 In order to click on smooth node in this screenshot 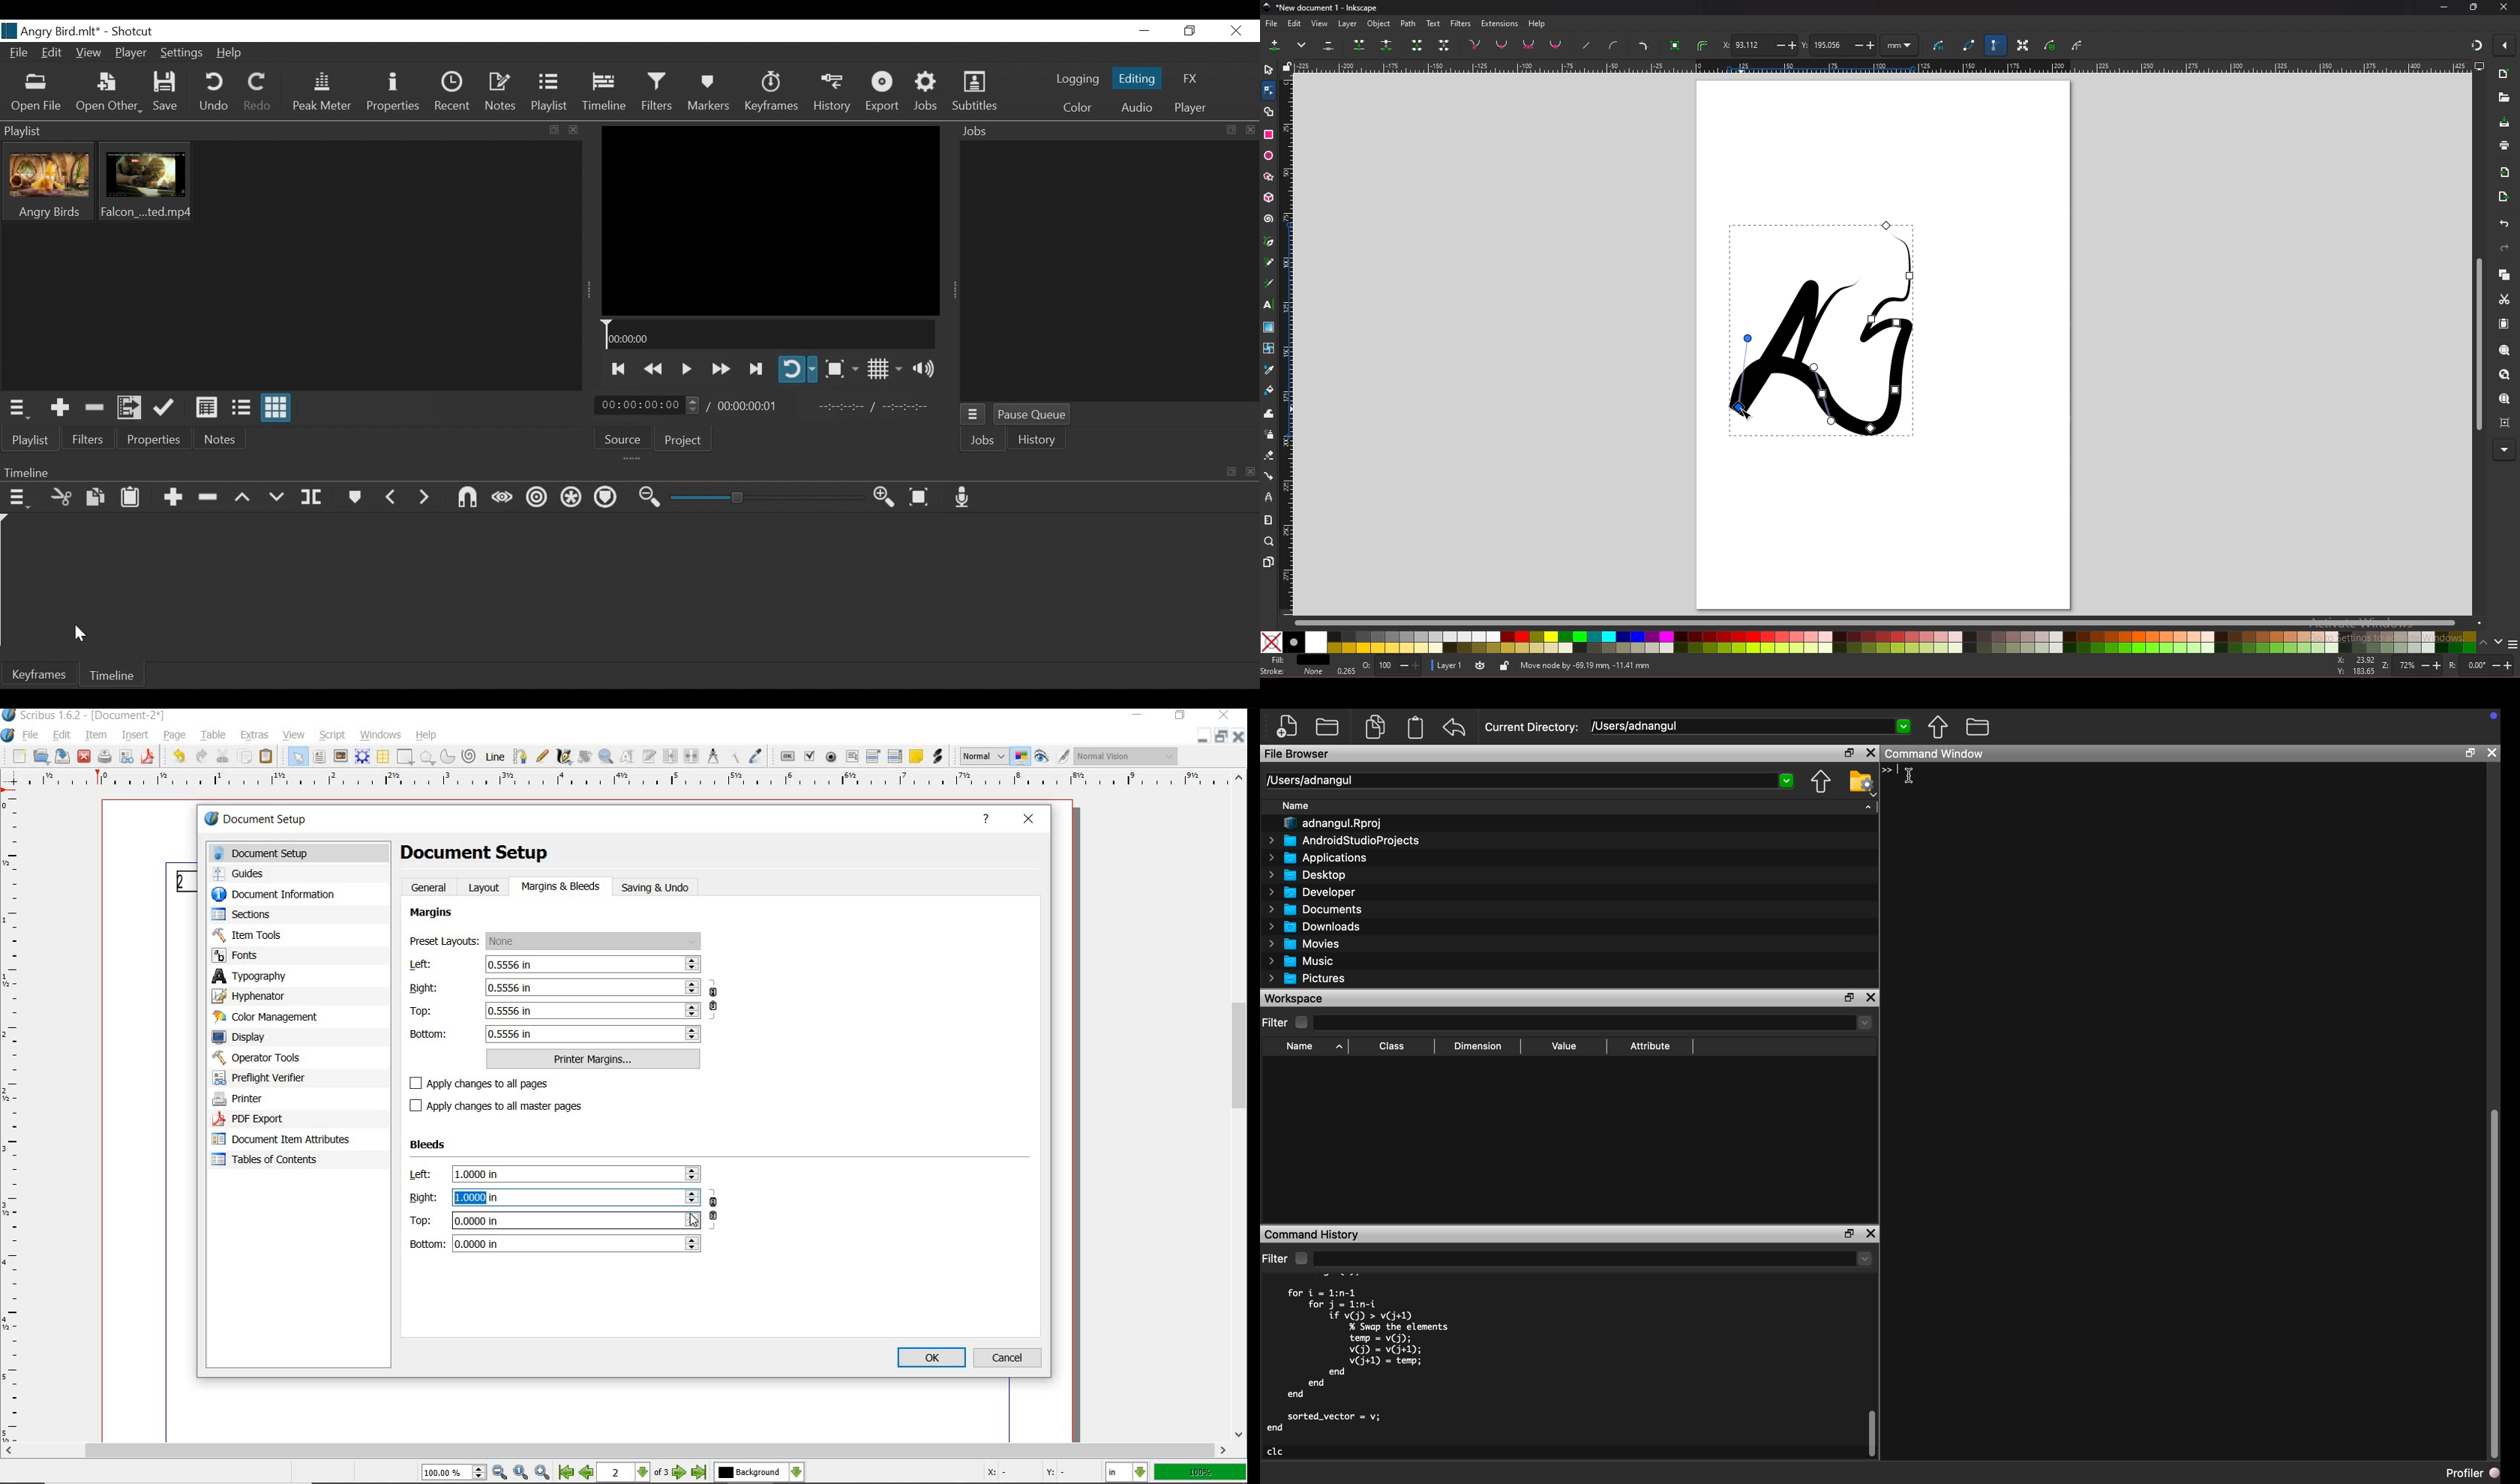, I will do `click(1502, 44)`.